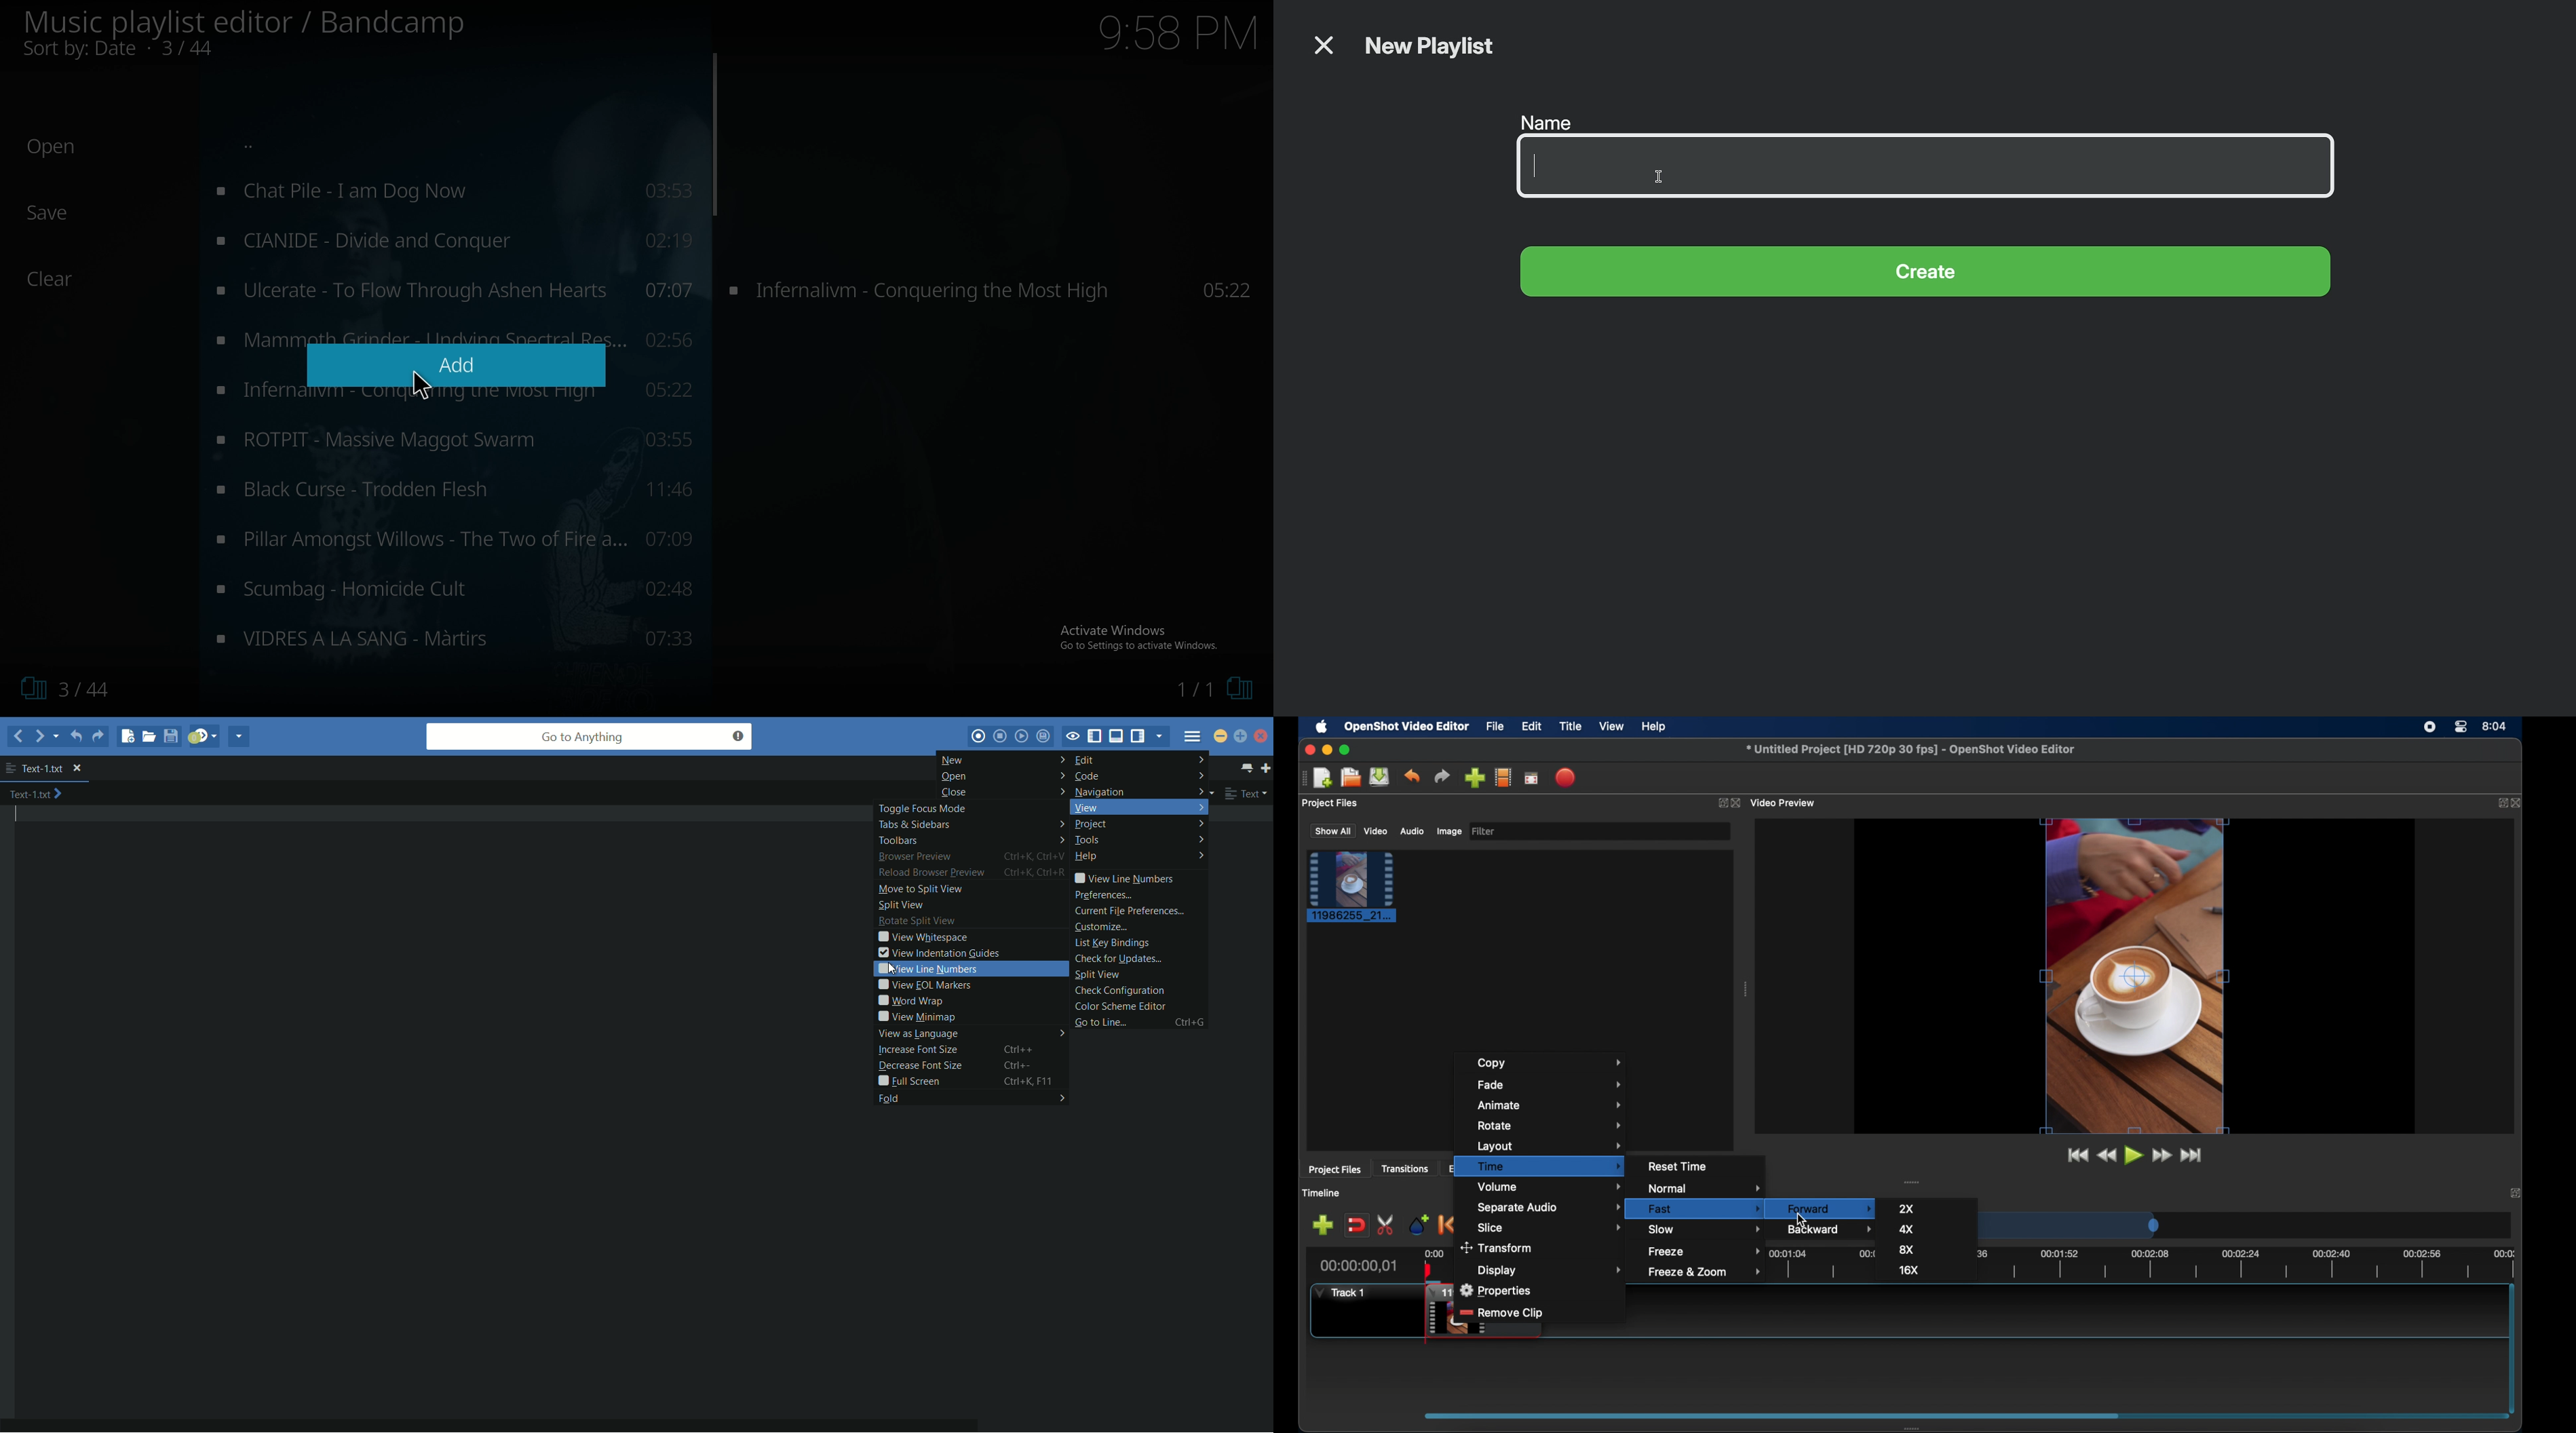 The width and height of the screenshot is (2576, 1456). I want to click on fade menu, so click(1551, 1085).